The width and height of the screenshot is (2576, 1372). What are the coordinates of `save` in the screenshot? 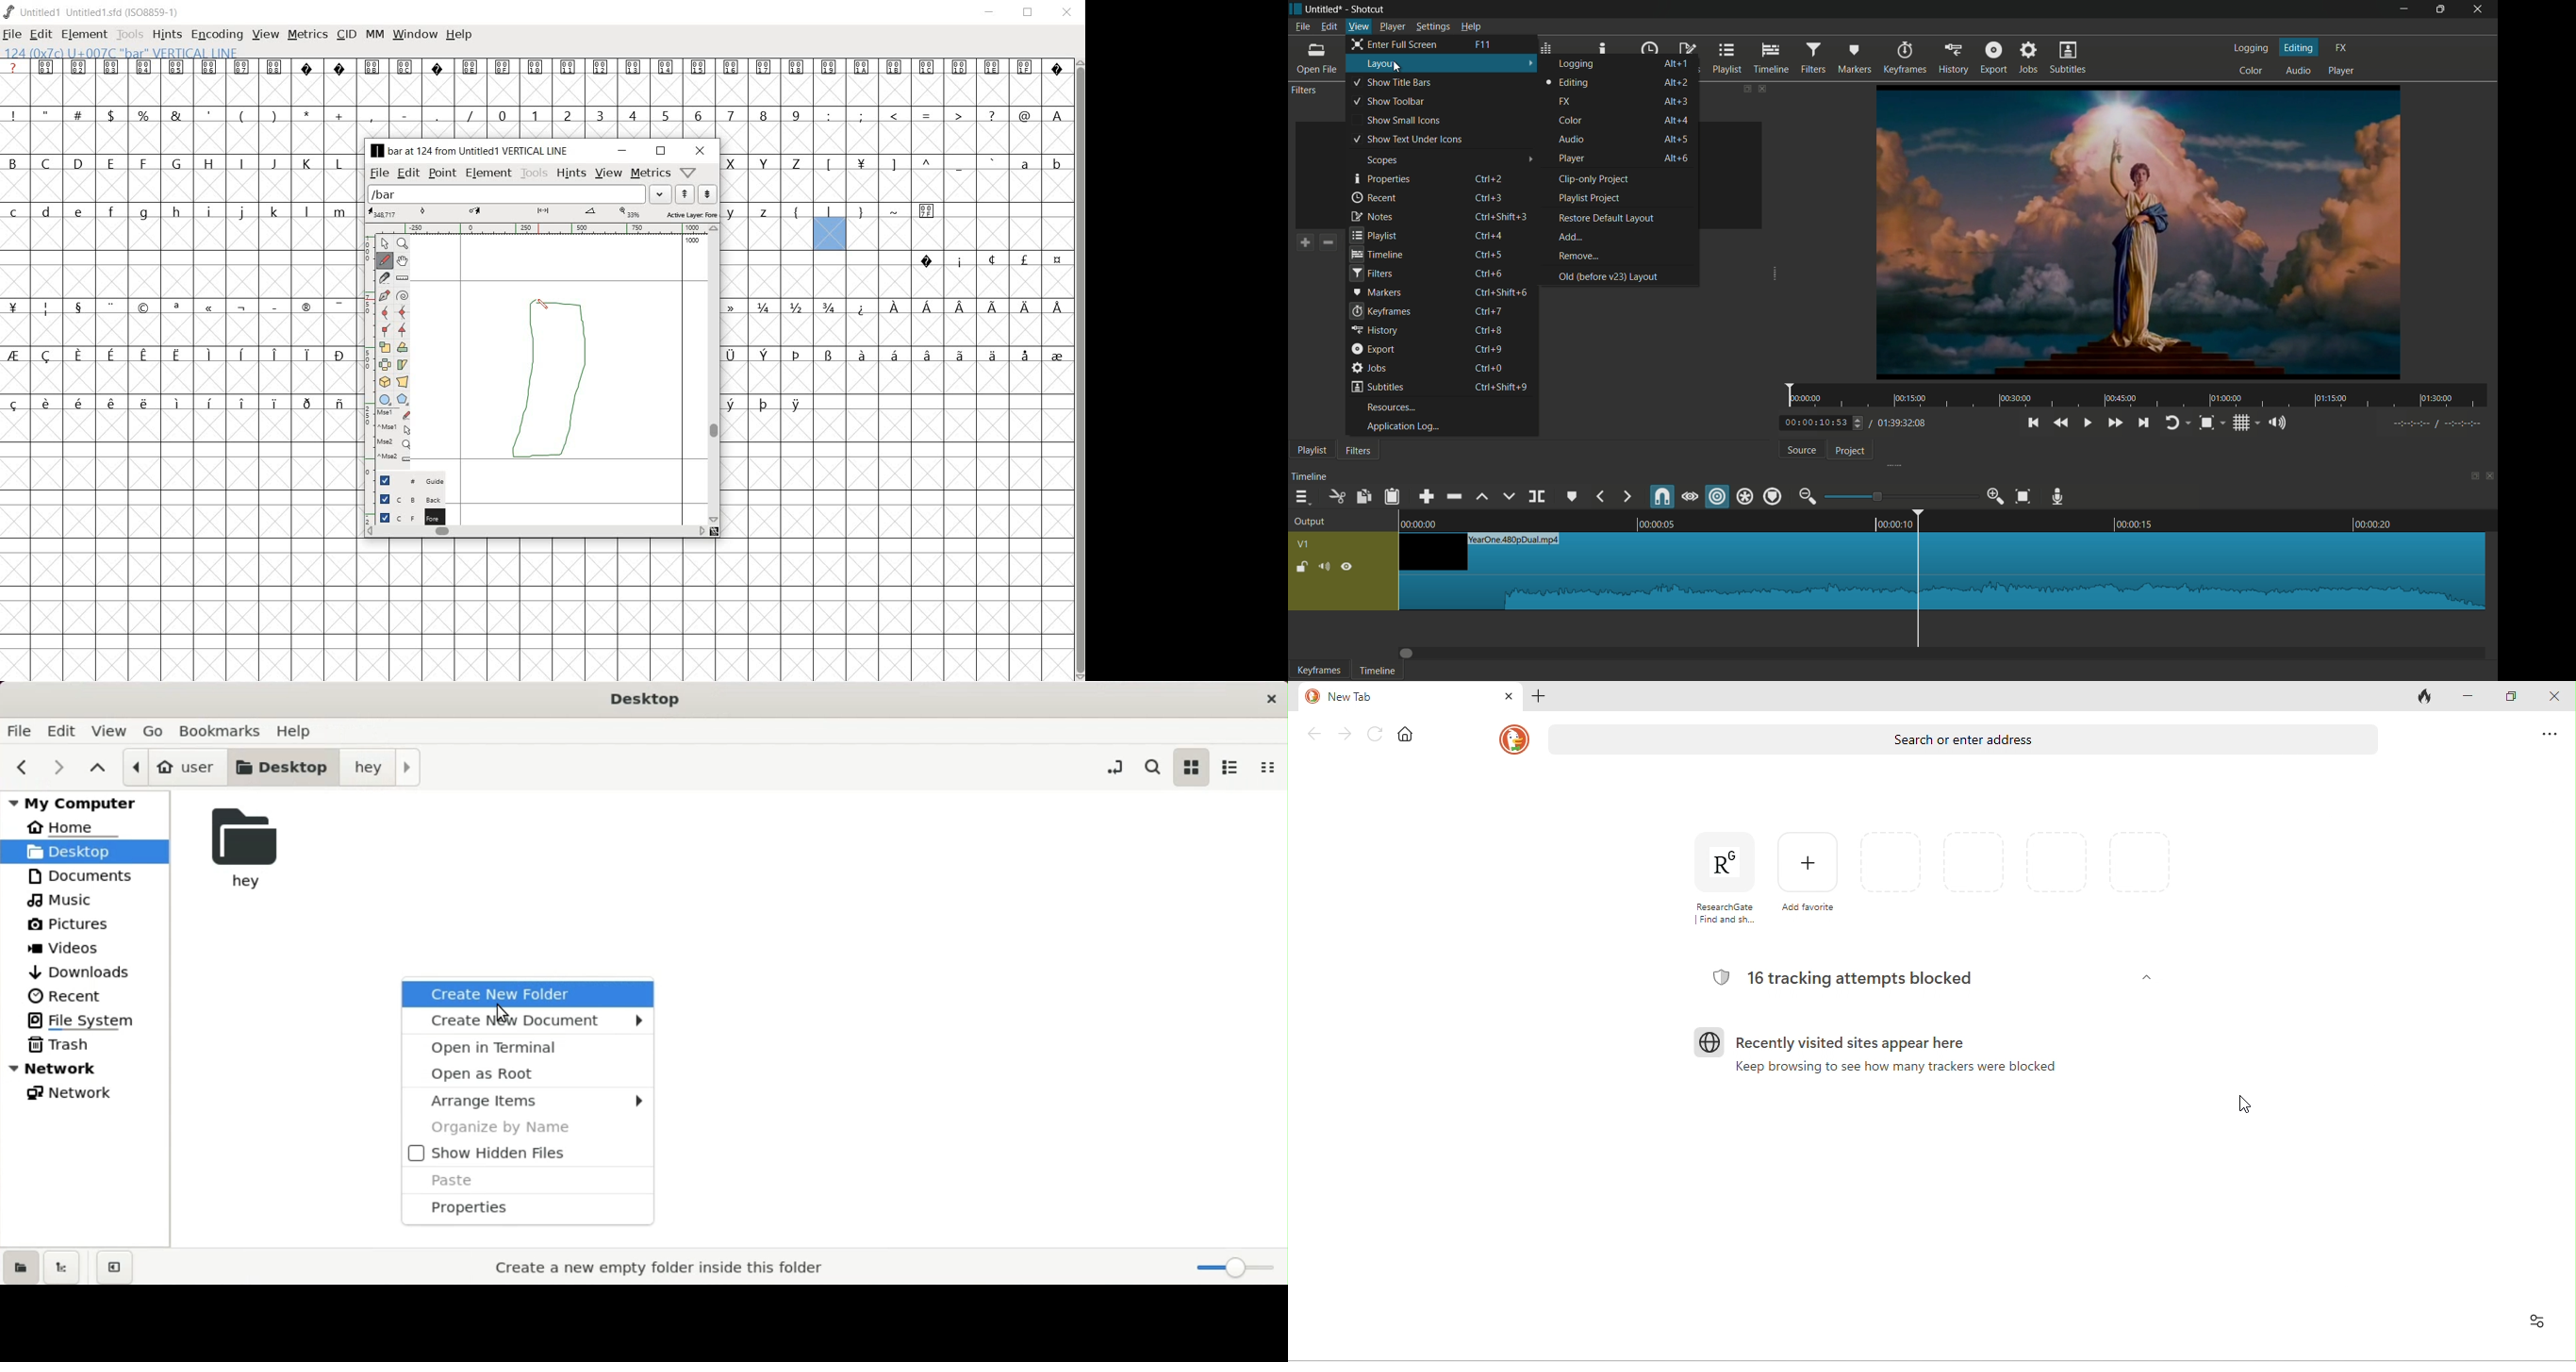 It's located at (1398, 71).